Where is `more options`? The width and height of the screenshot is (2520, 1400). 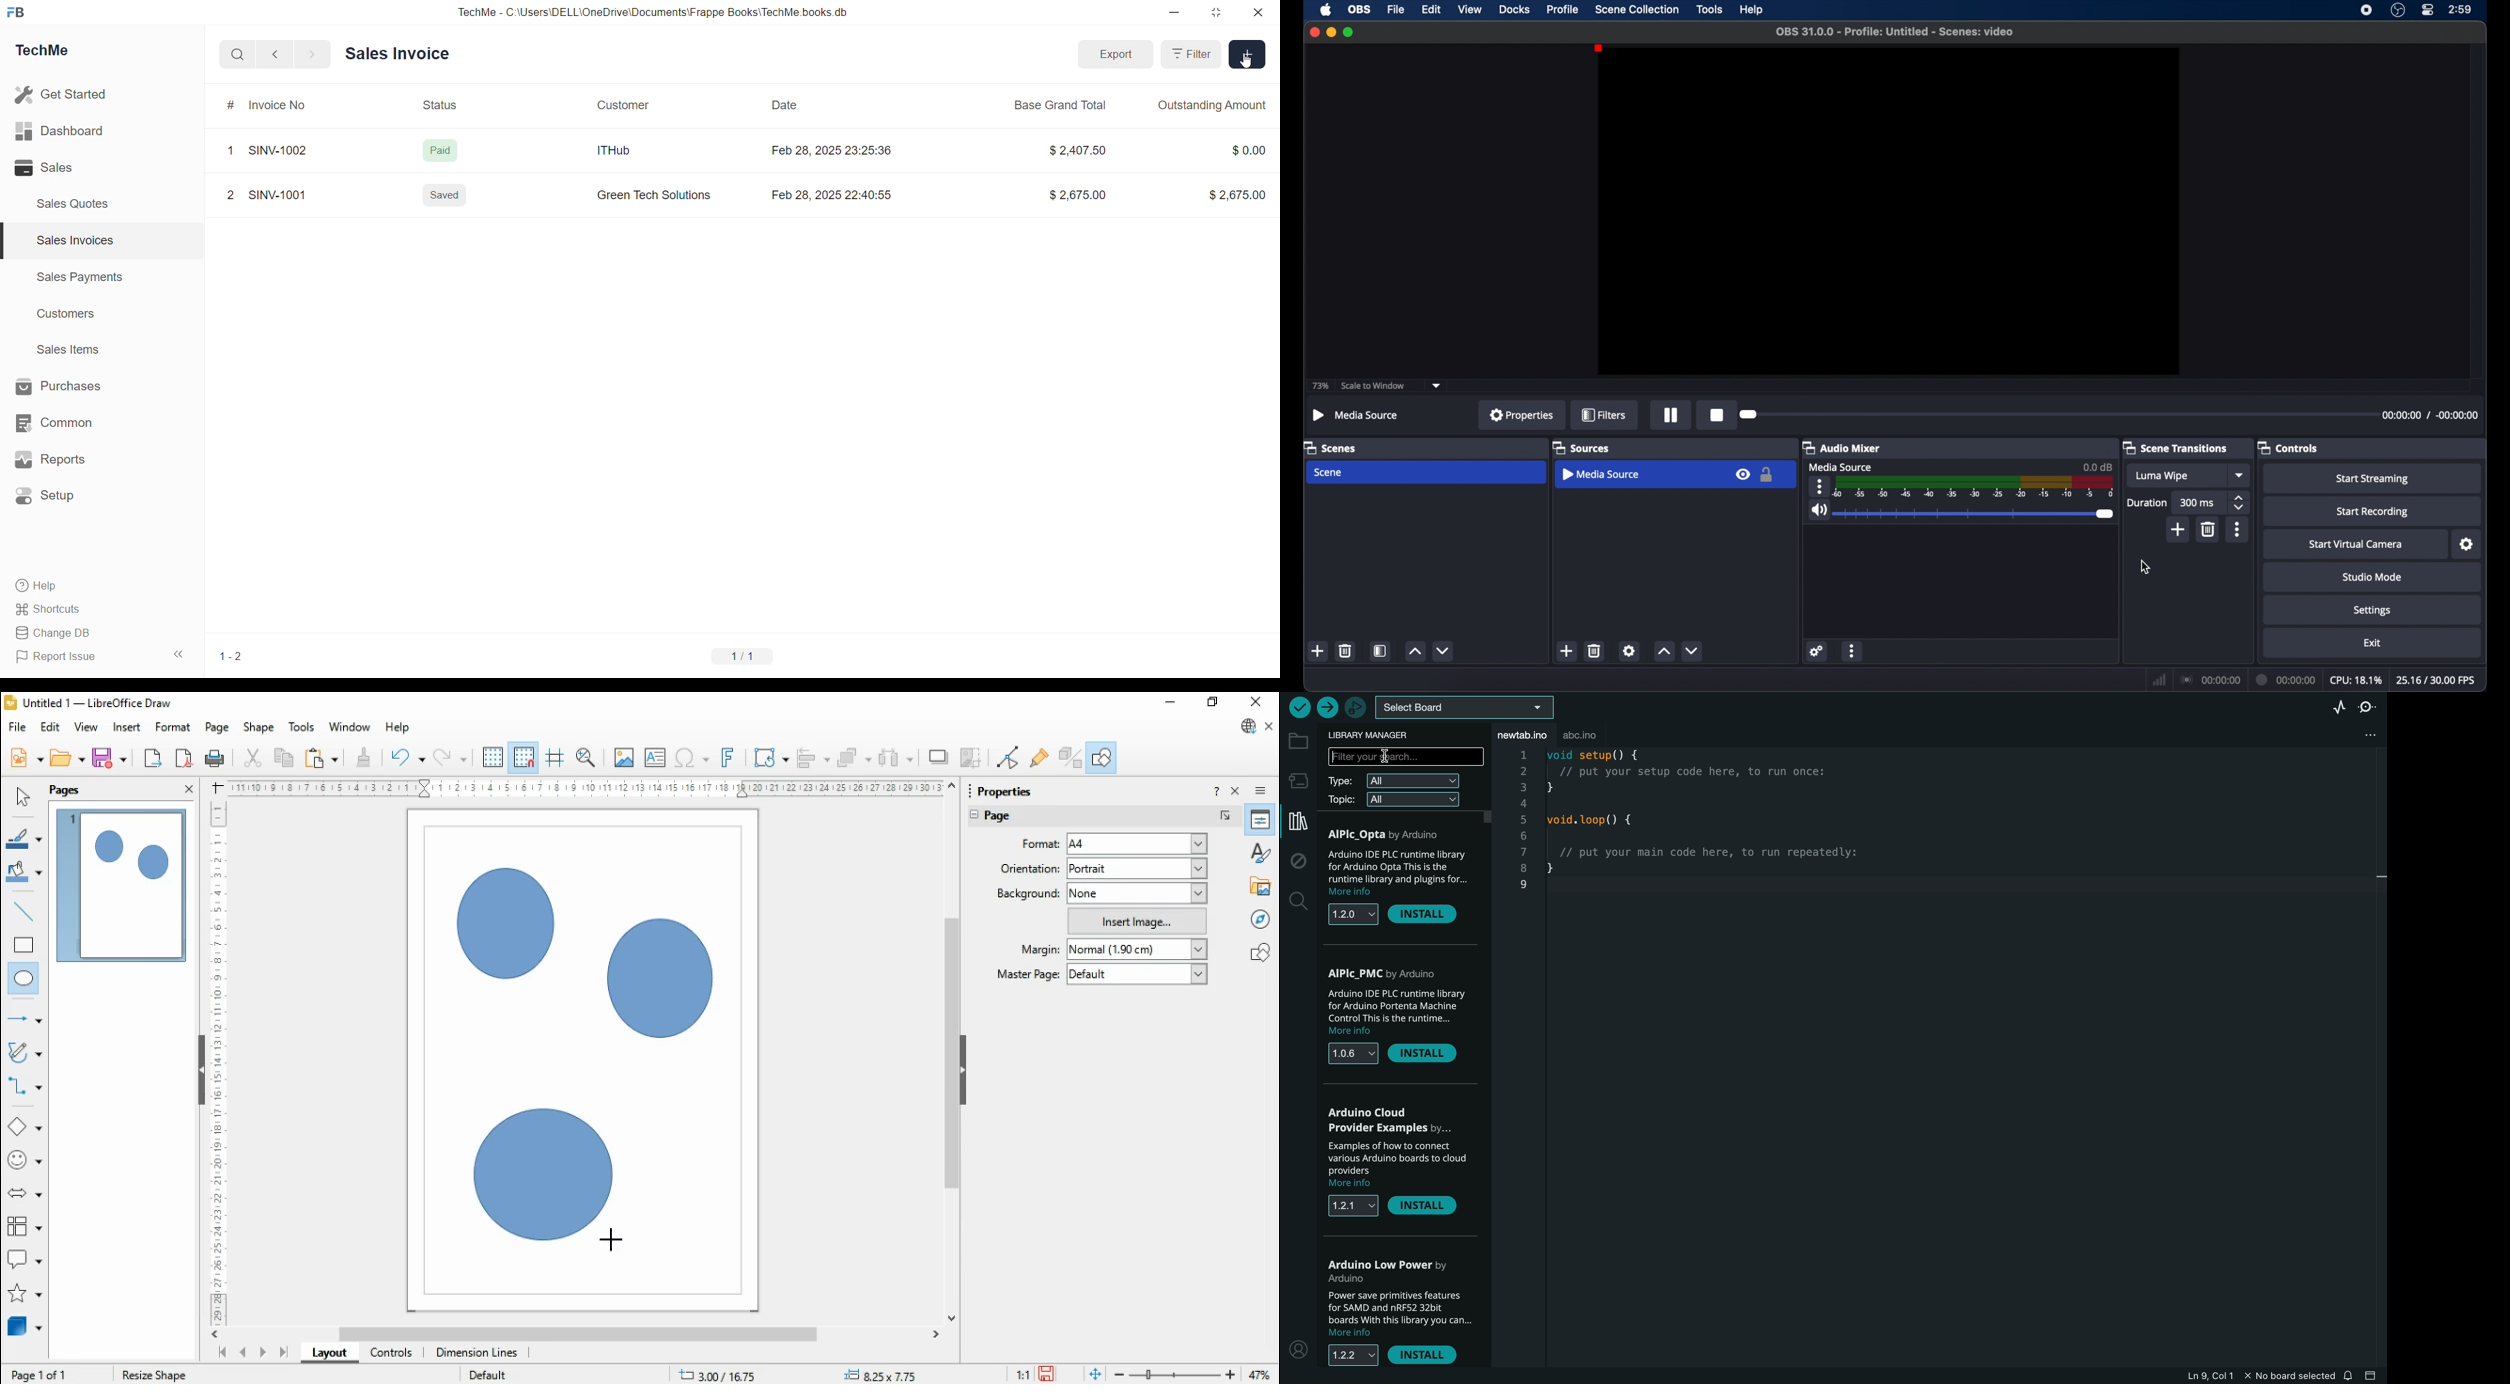 more options is located at coordinates (2238, 530).